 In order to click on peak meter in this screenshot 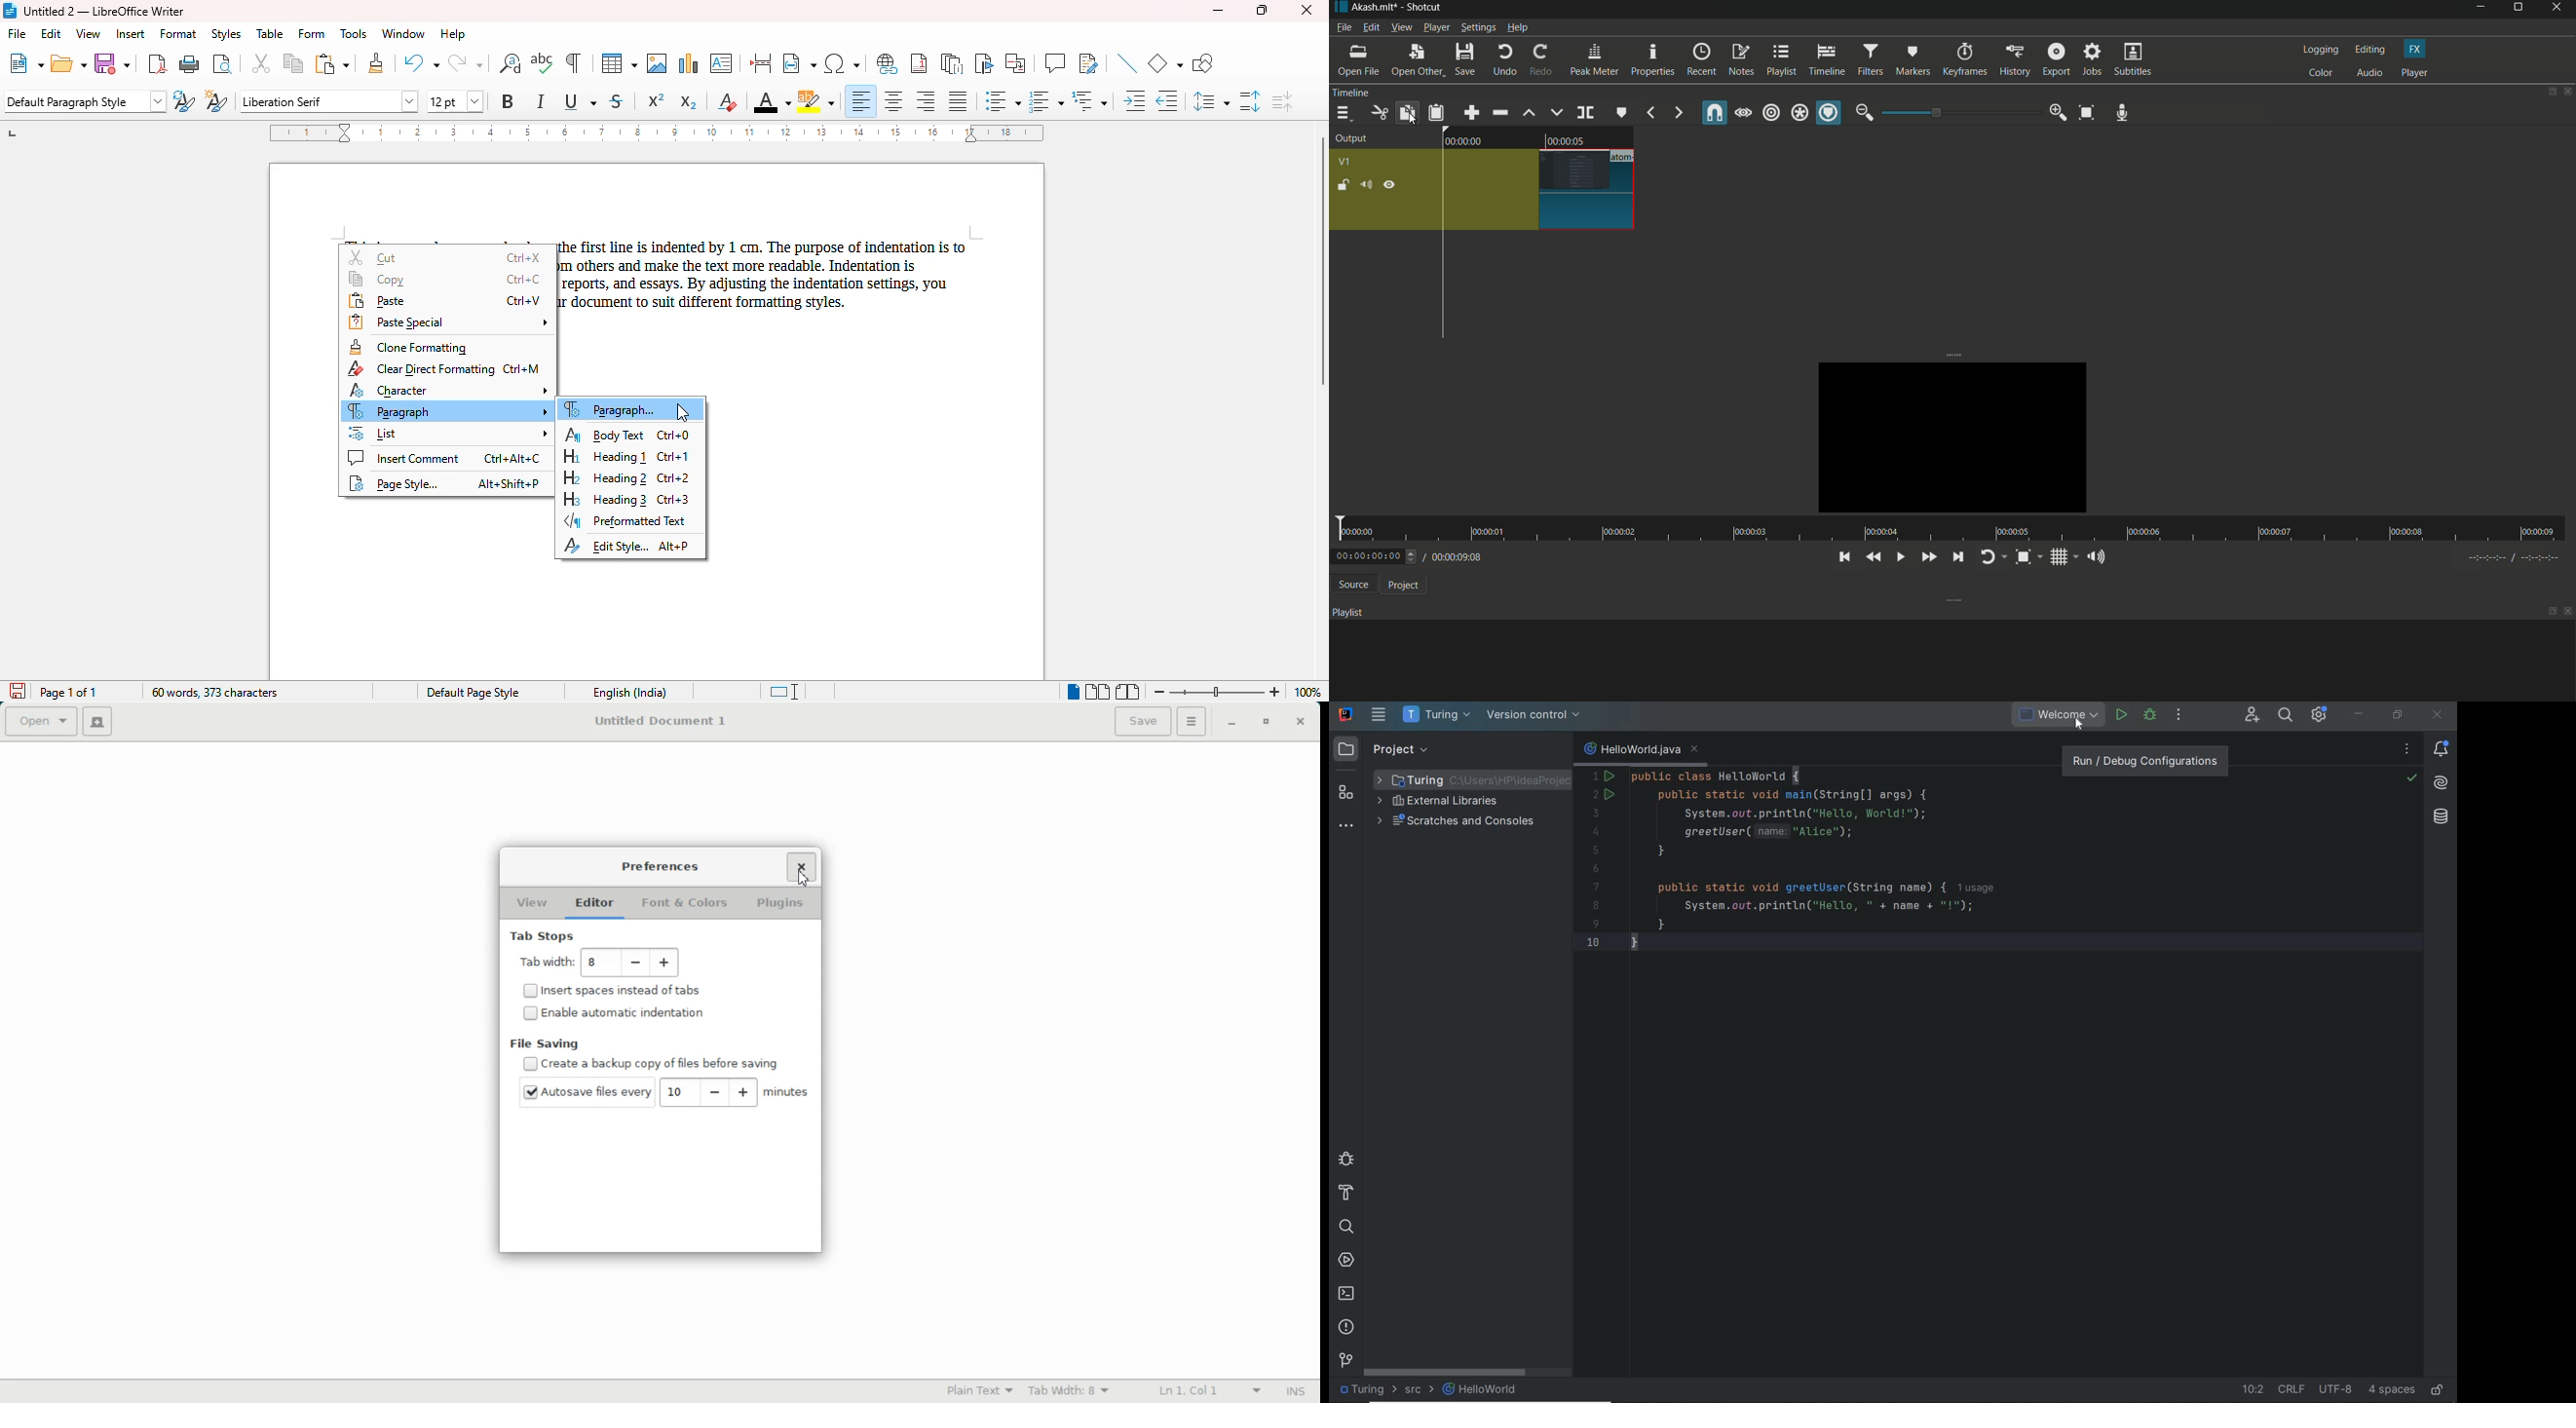, I will do `click(1593, 60)`.